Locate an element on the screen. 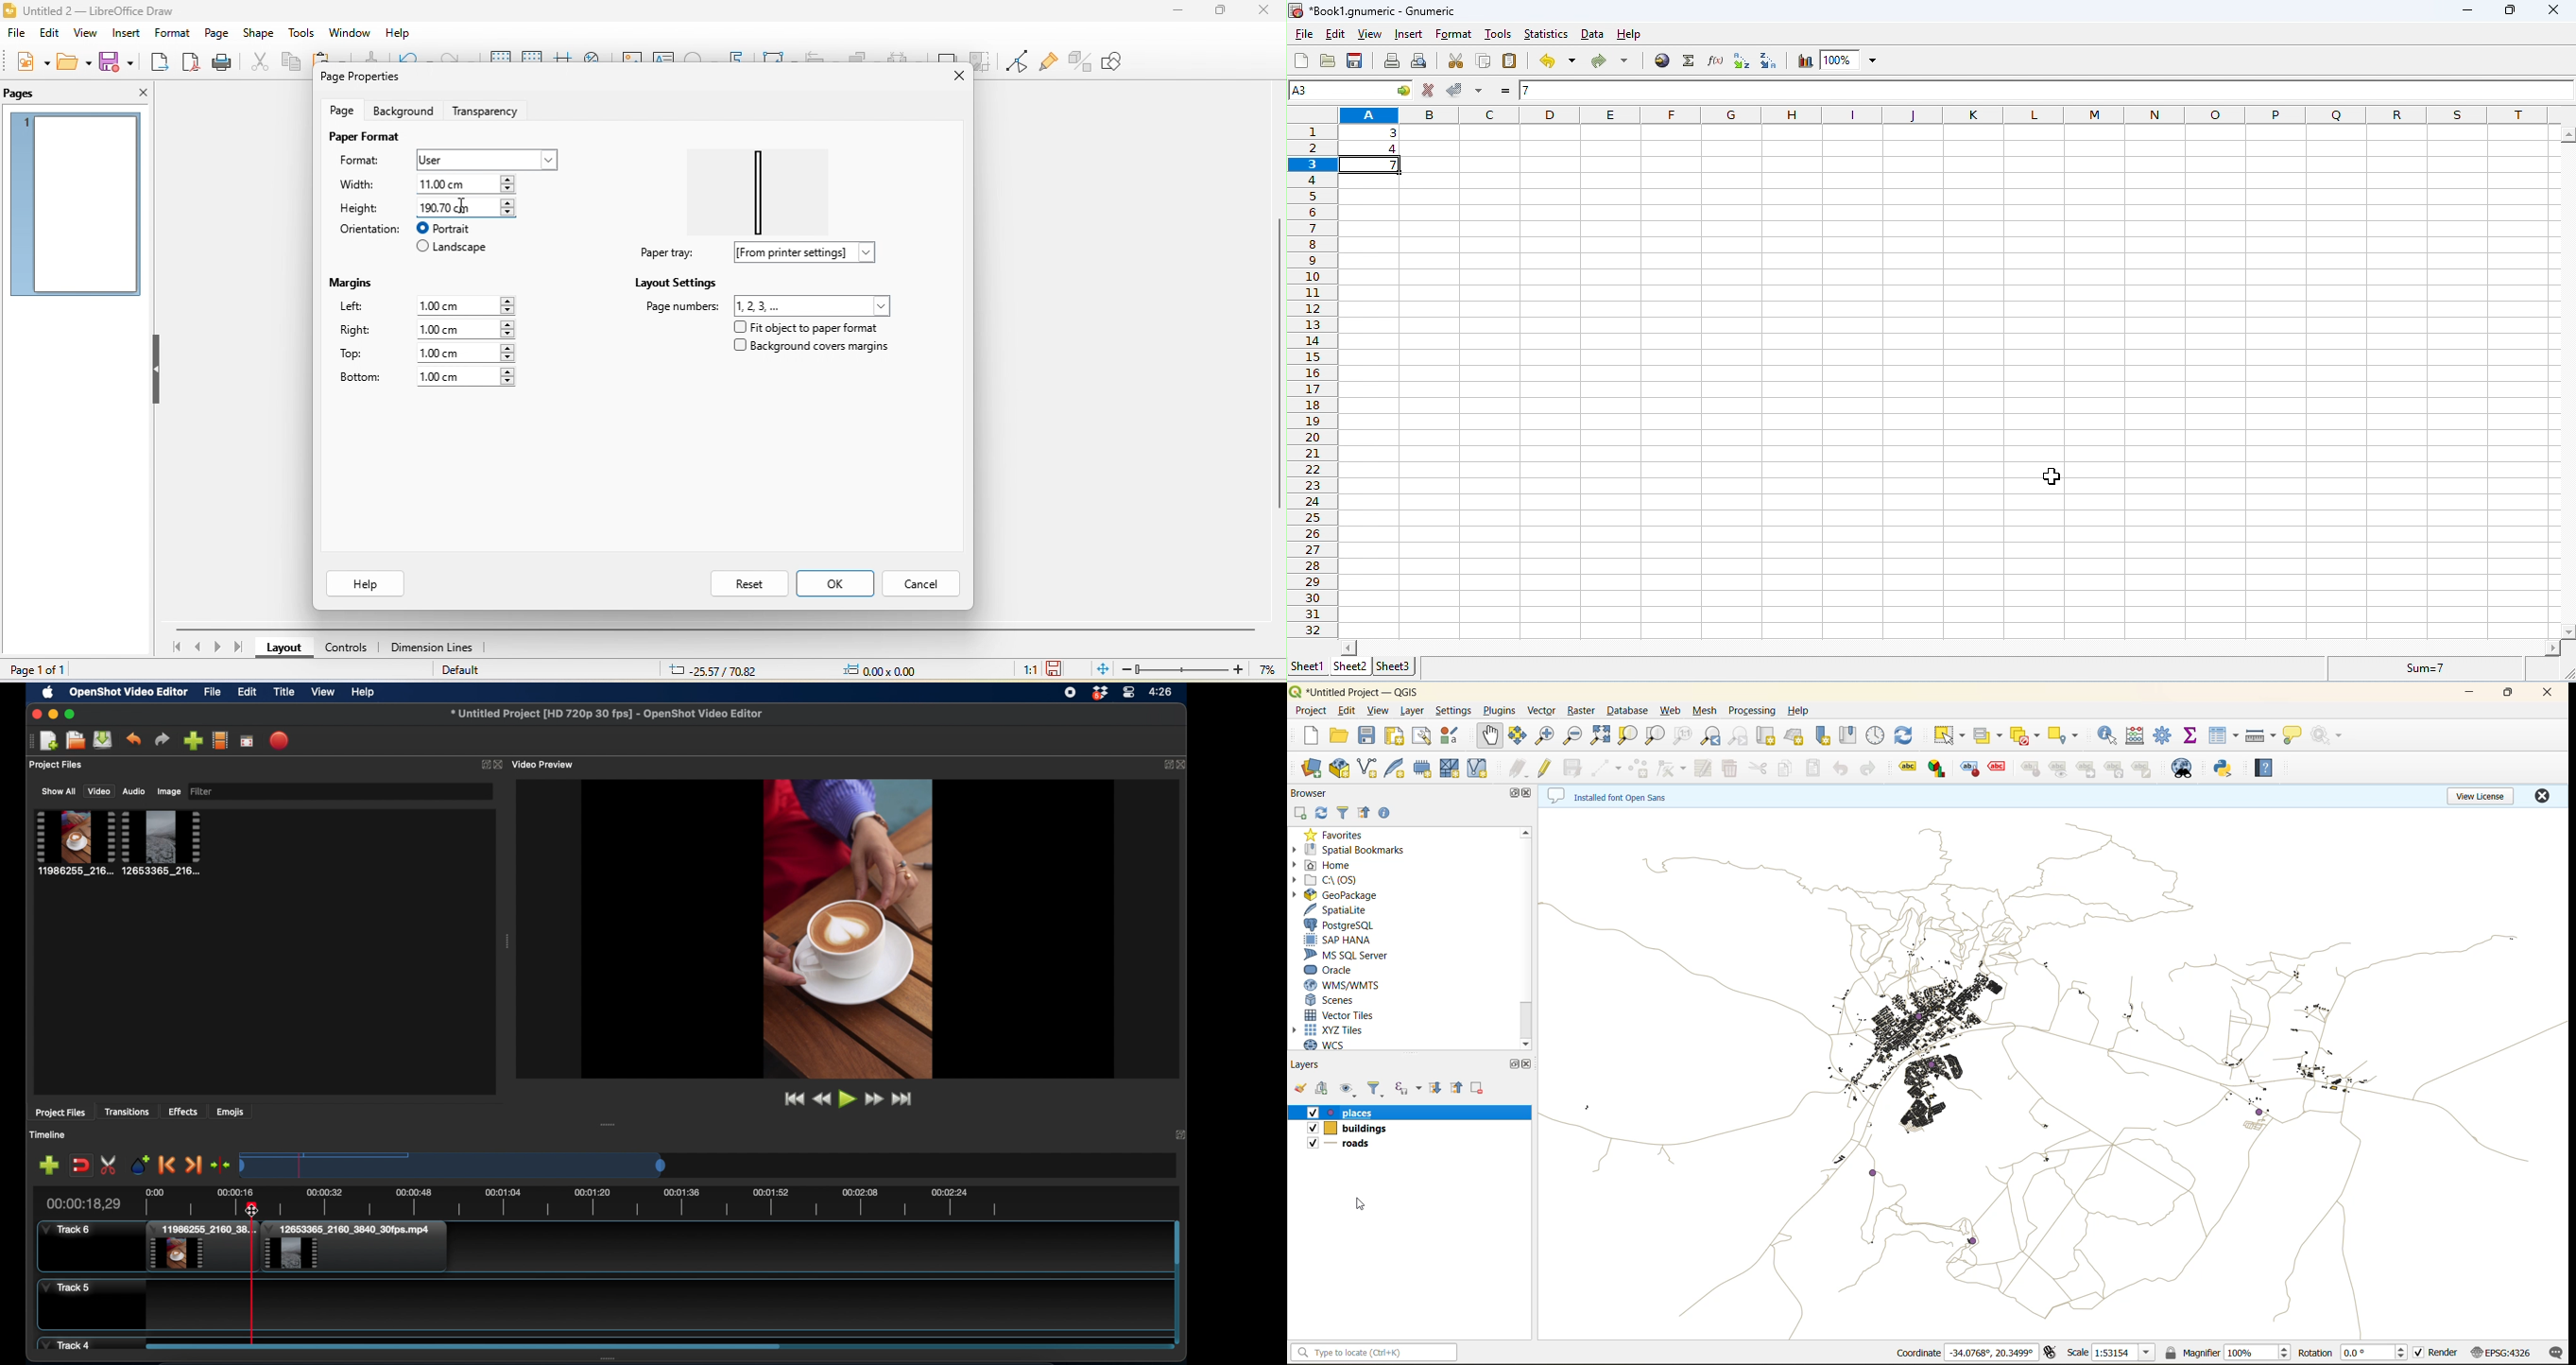 This screenshot has height=1372, width=2576. page is located at coordinates (345, 109).